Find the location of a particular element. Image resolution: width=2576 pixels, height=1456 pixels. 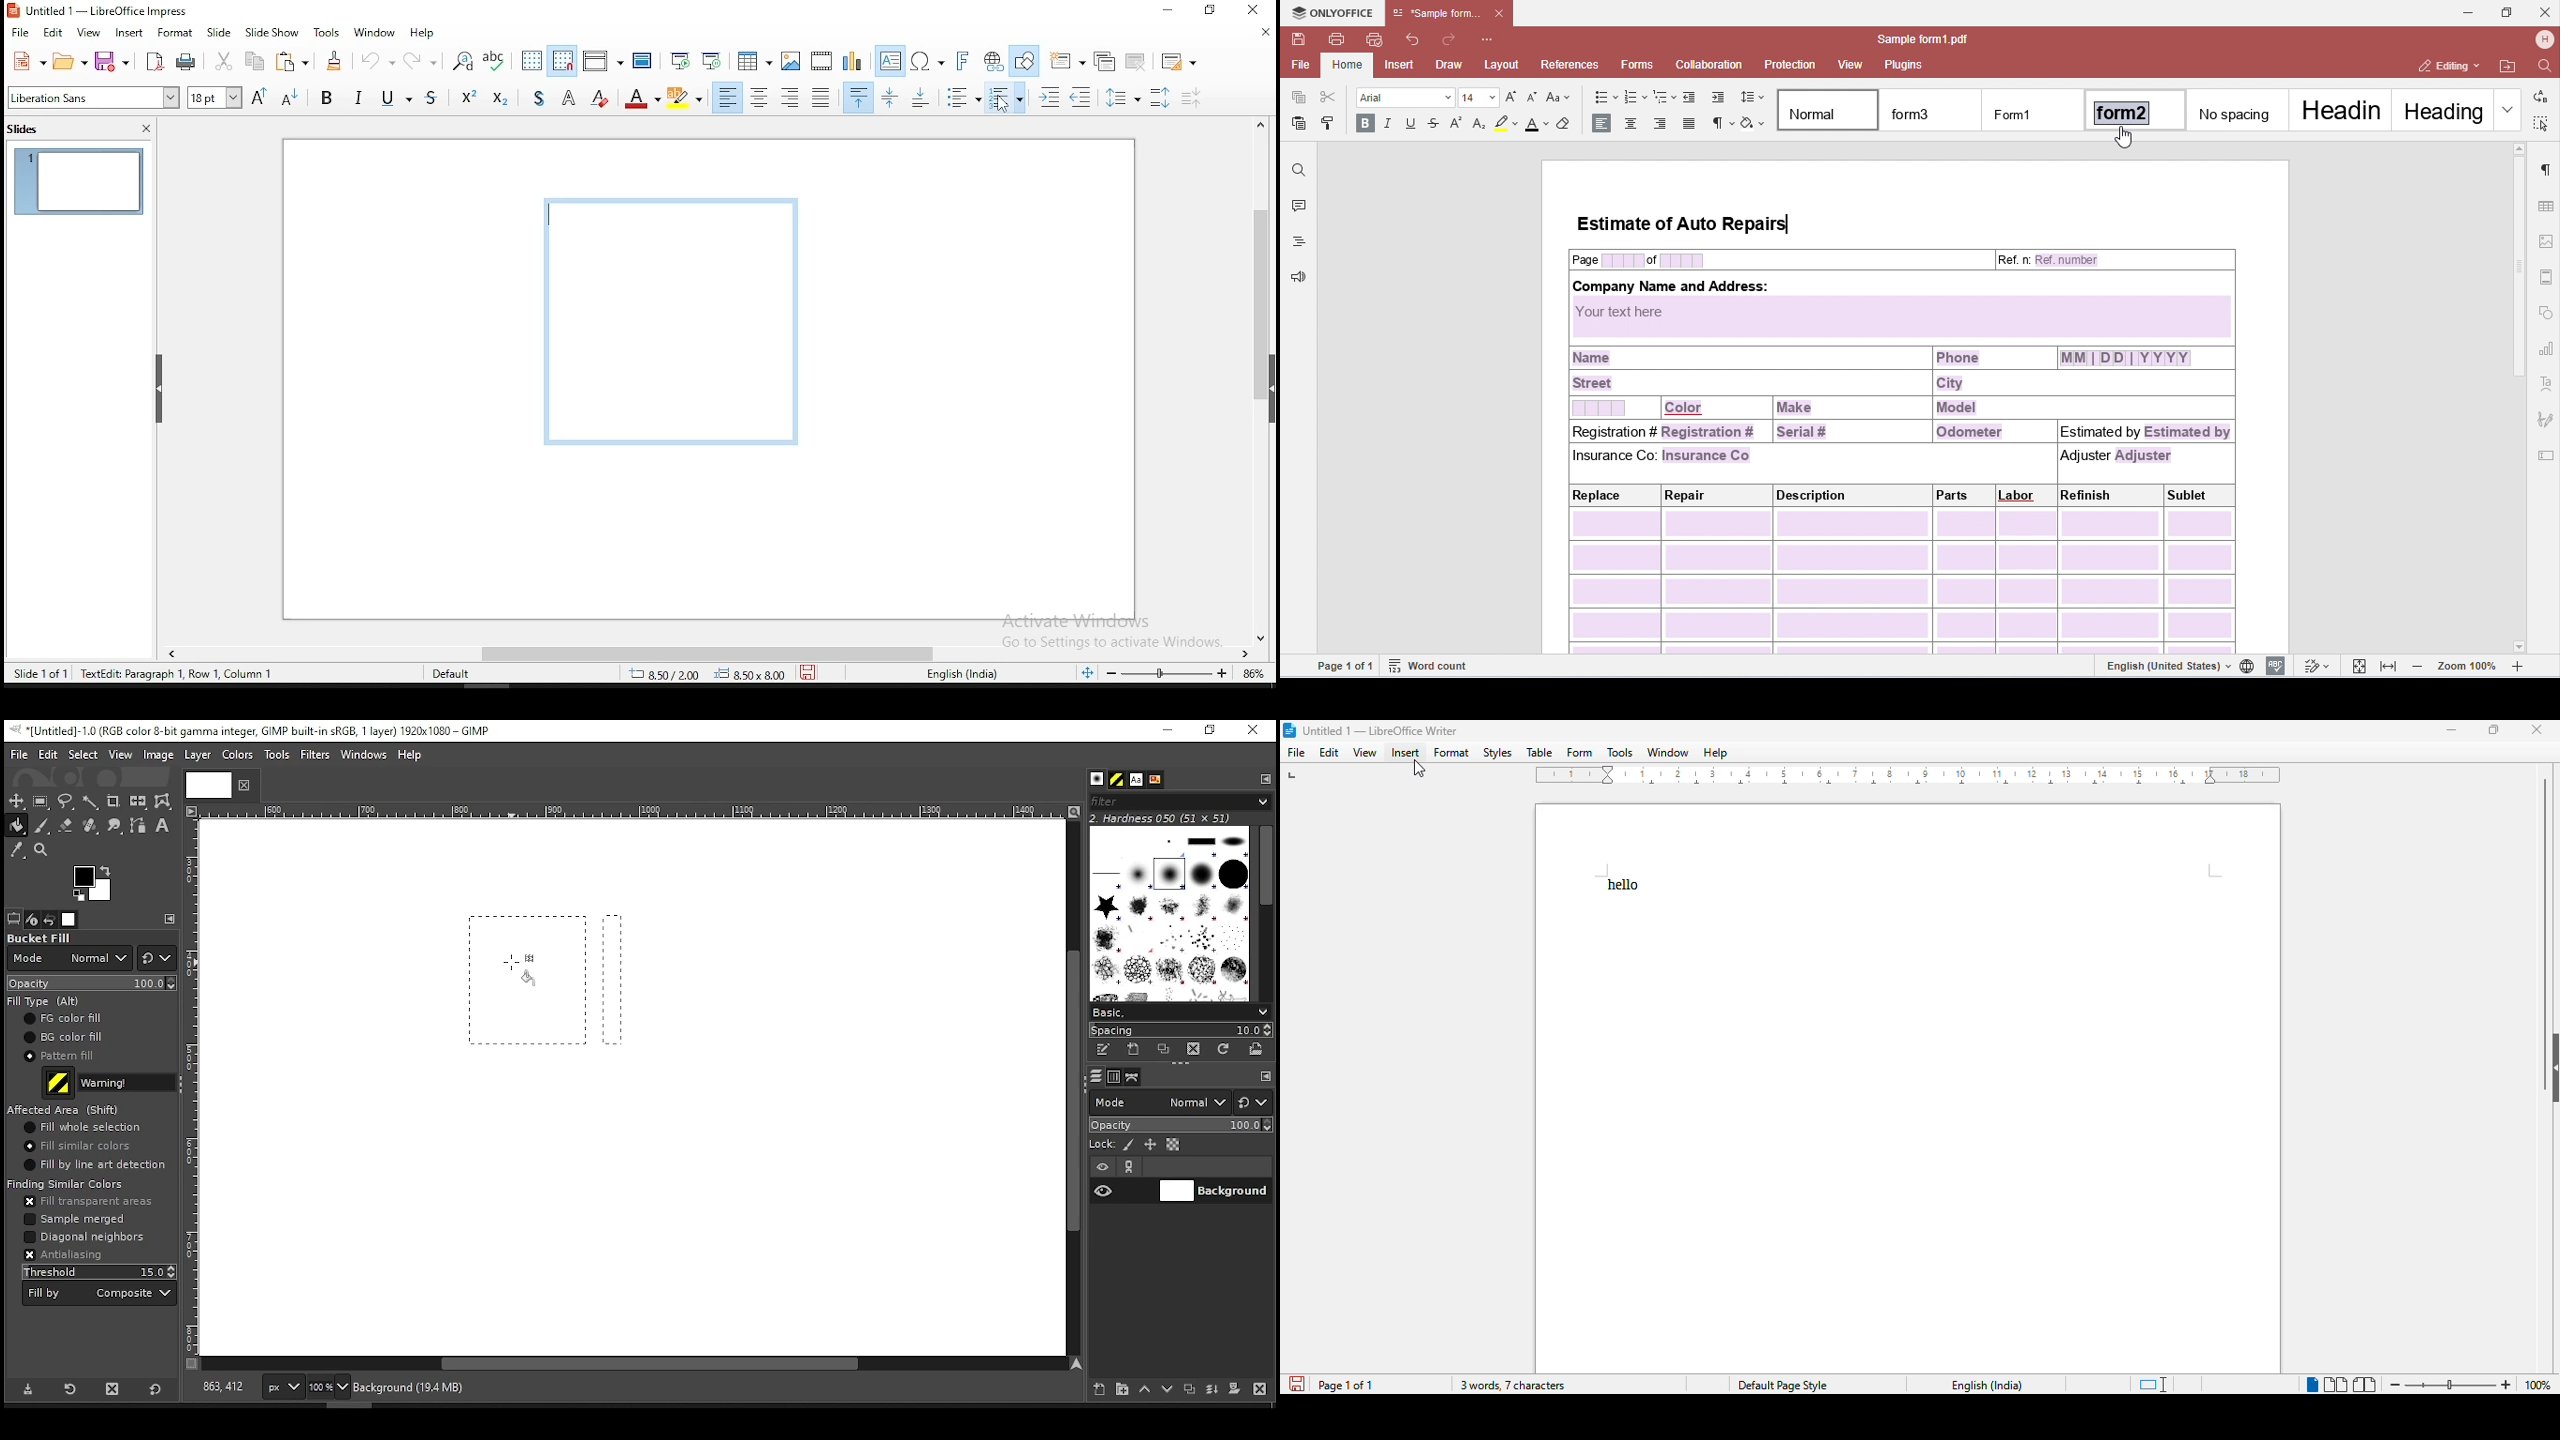

20.49/-0.77 is located at coordinates (669, 676).